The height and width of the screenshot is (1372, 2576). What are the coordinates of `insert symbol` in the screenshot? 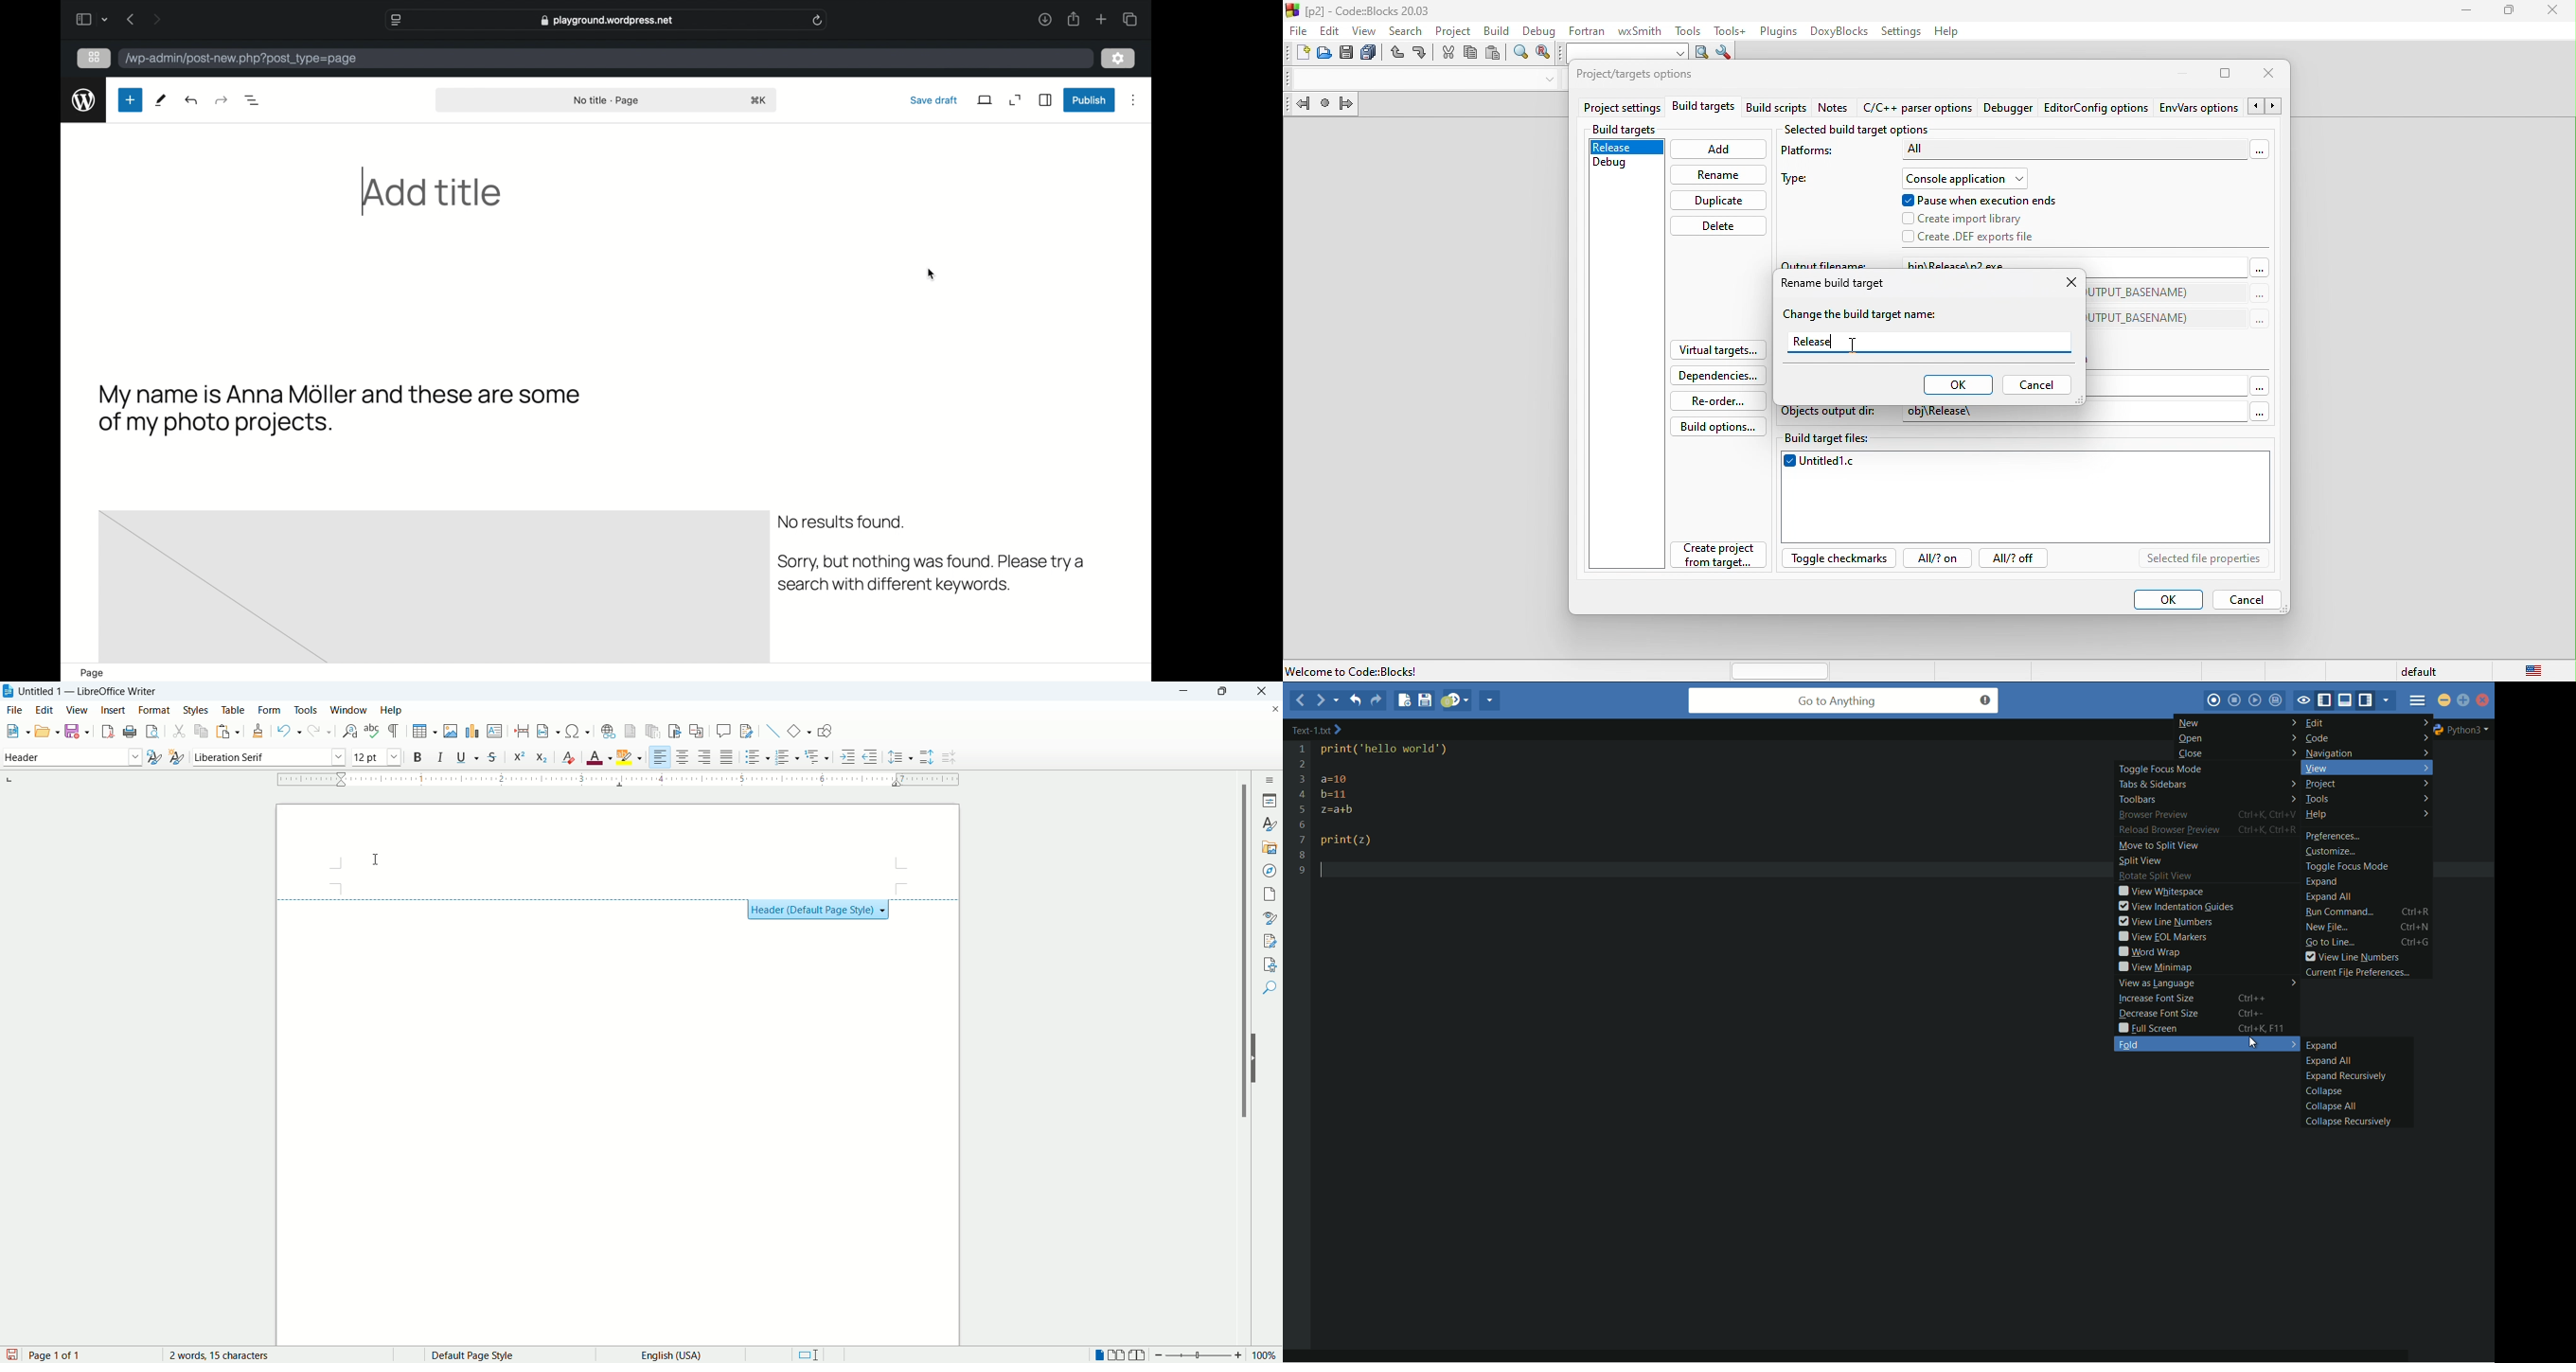 It's located at (577, 730).